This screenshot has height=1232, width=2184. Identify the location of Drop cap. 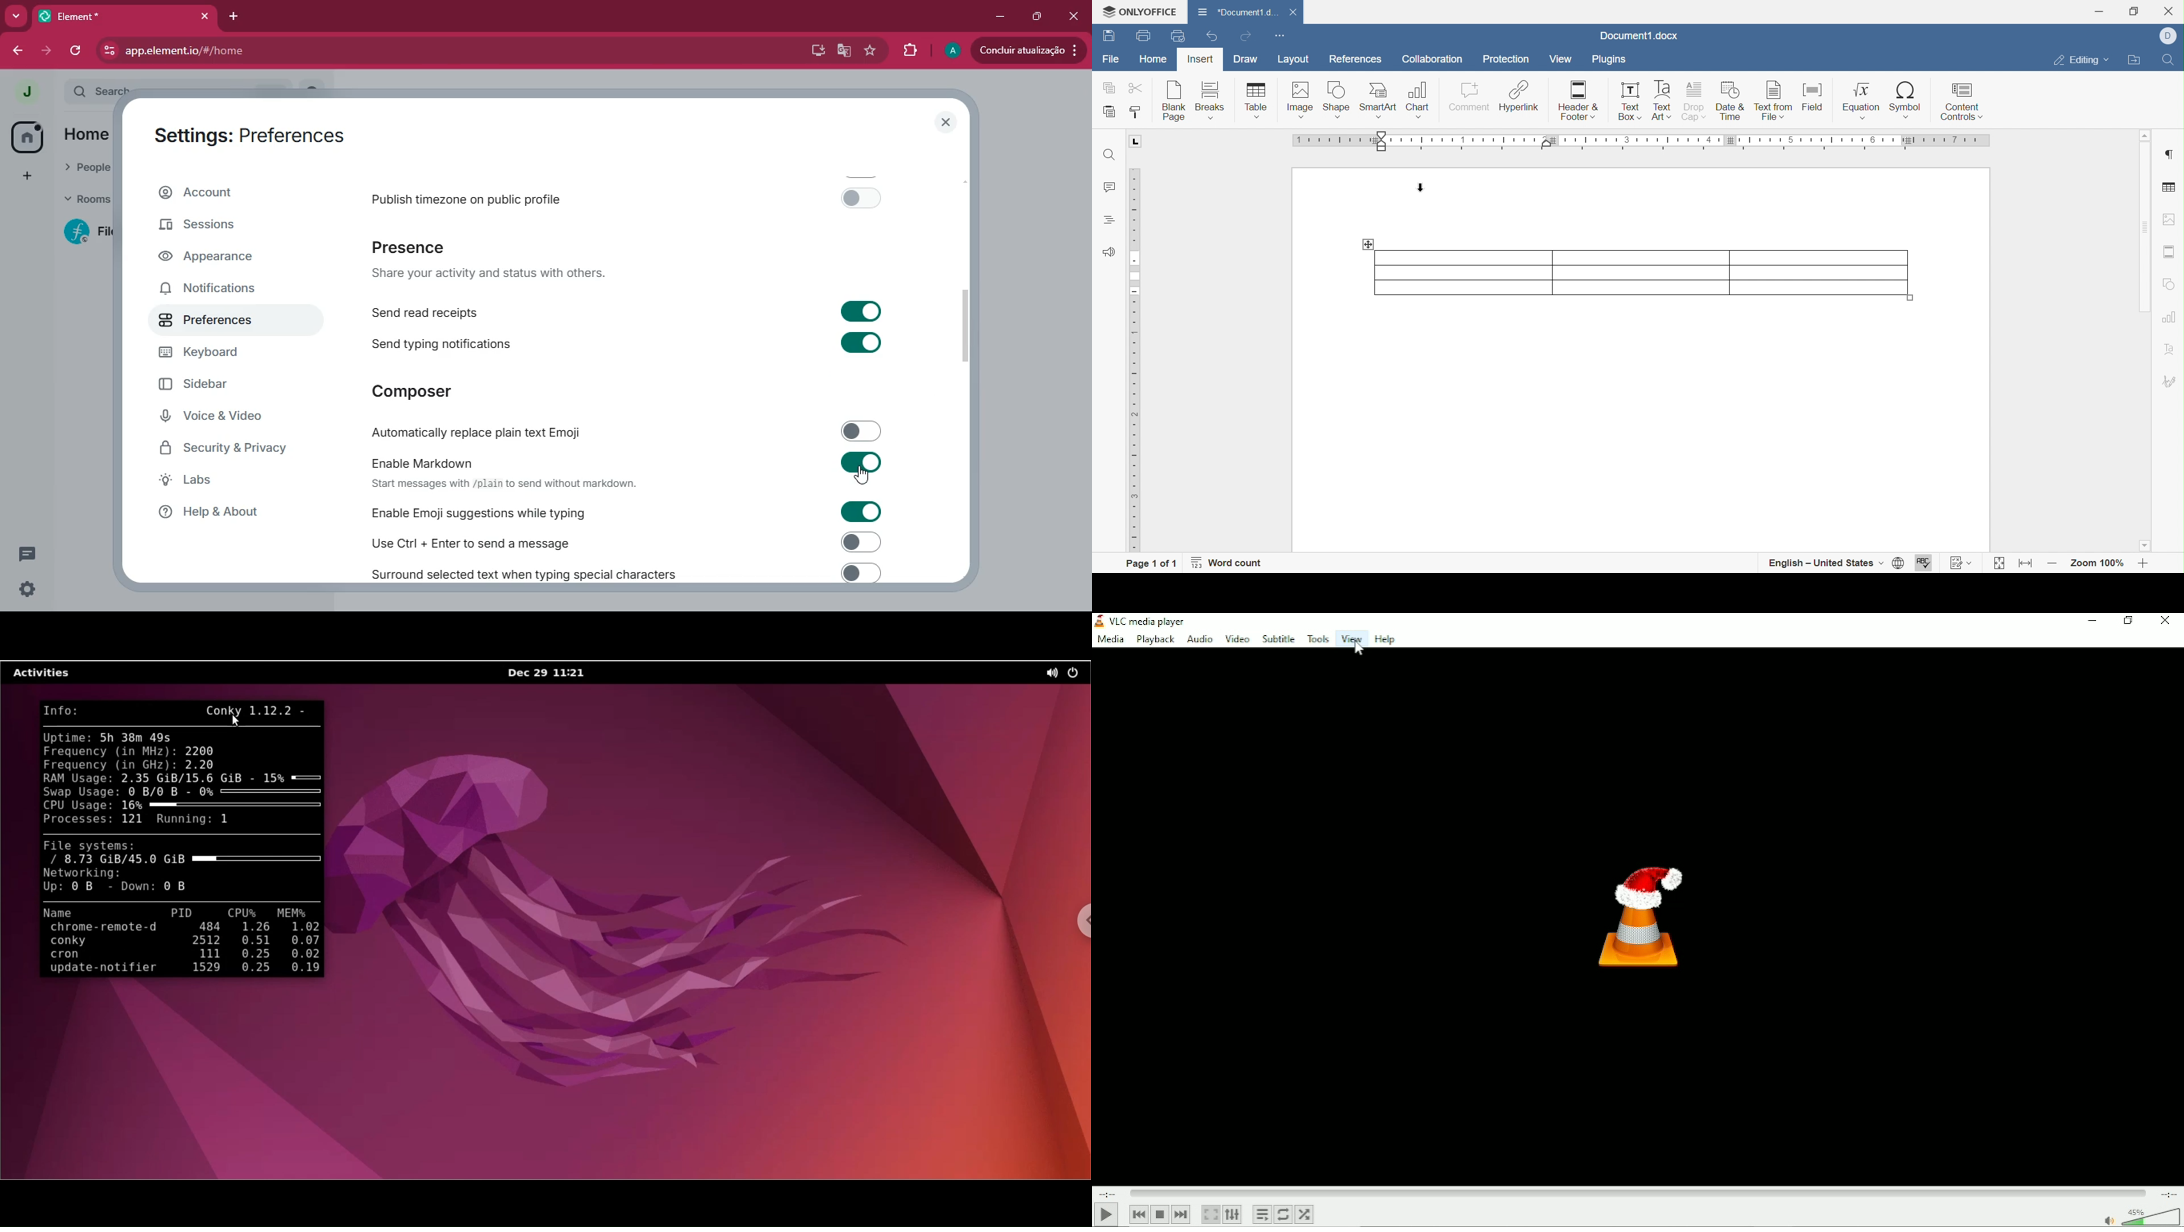
(1697, 103).